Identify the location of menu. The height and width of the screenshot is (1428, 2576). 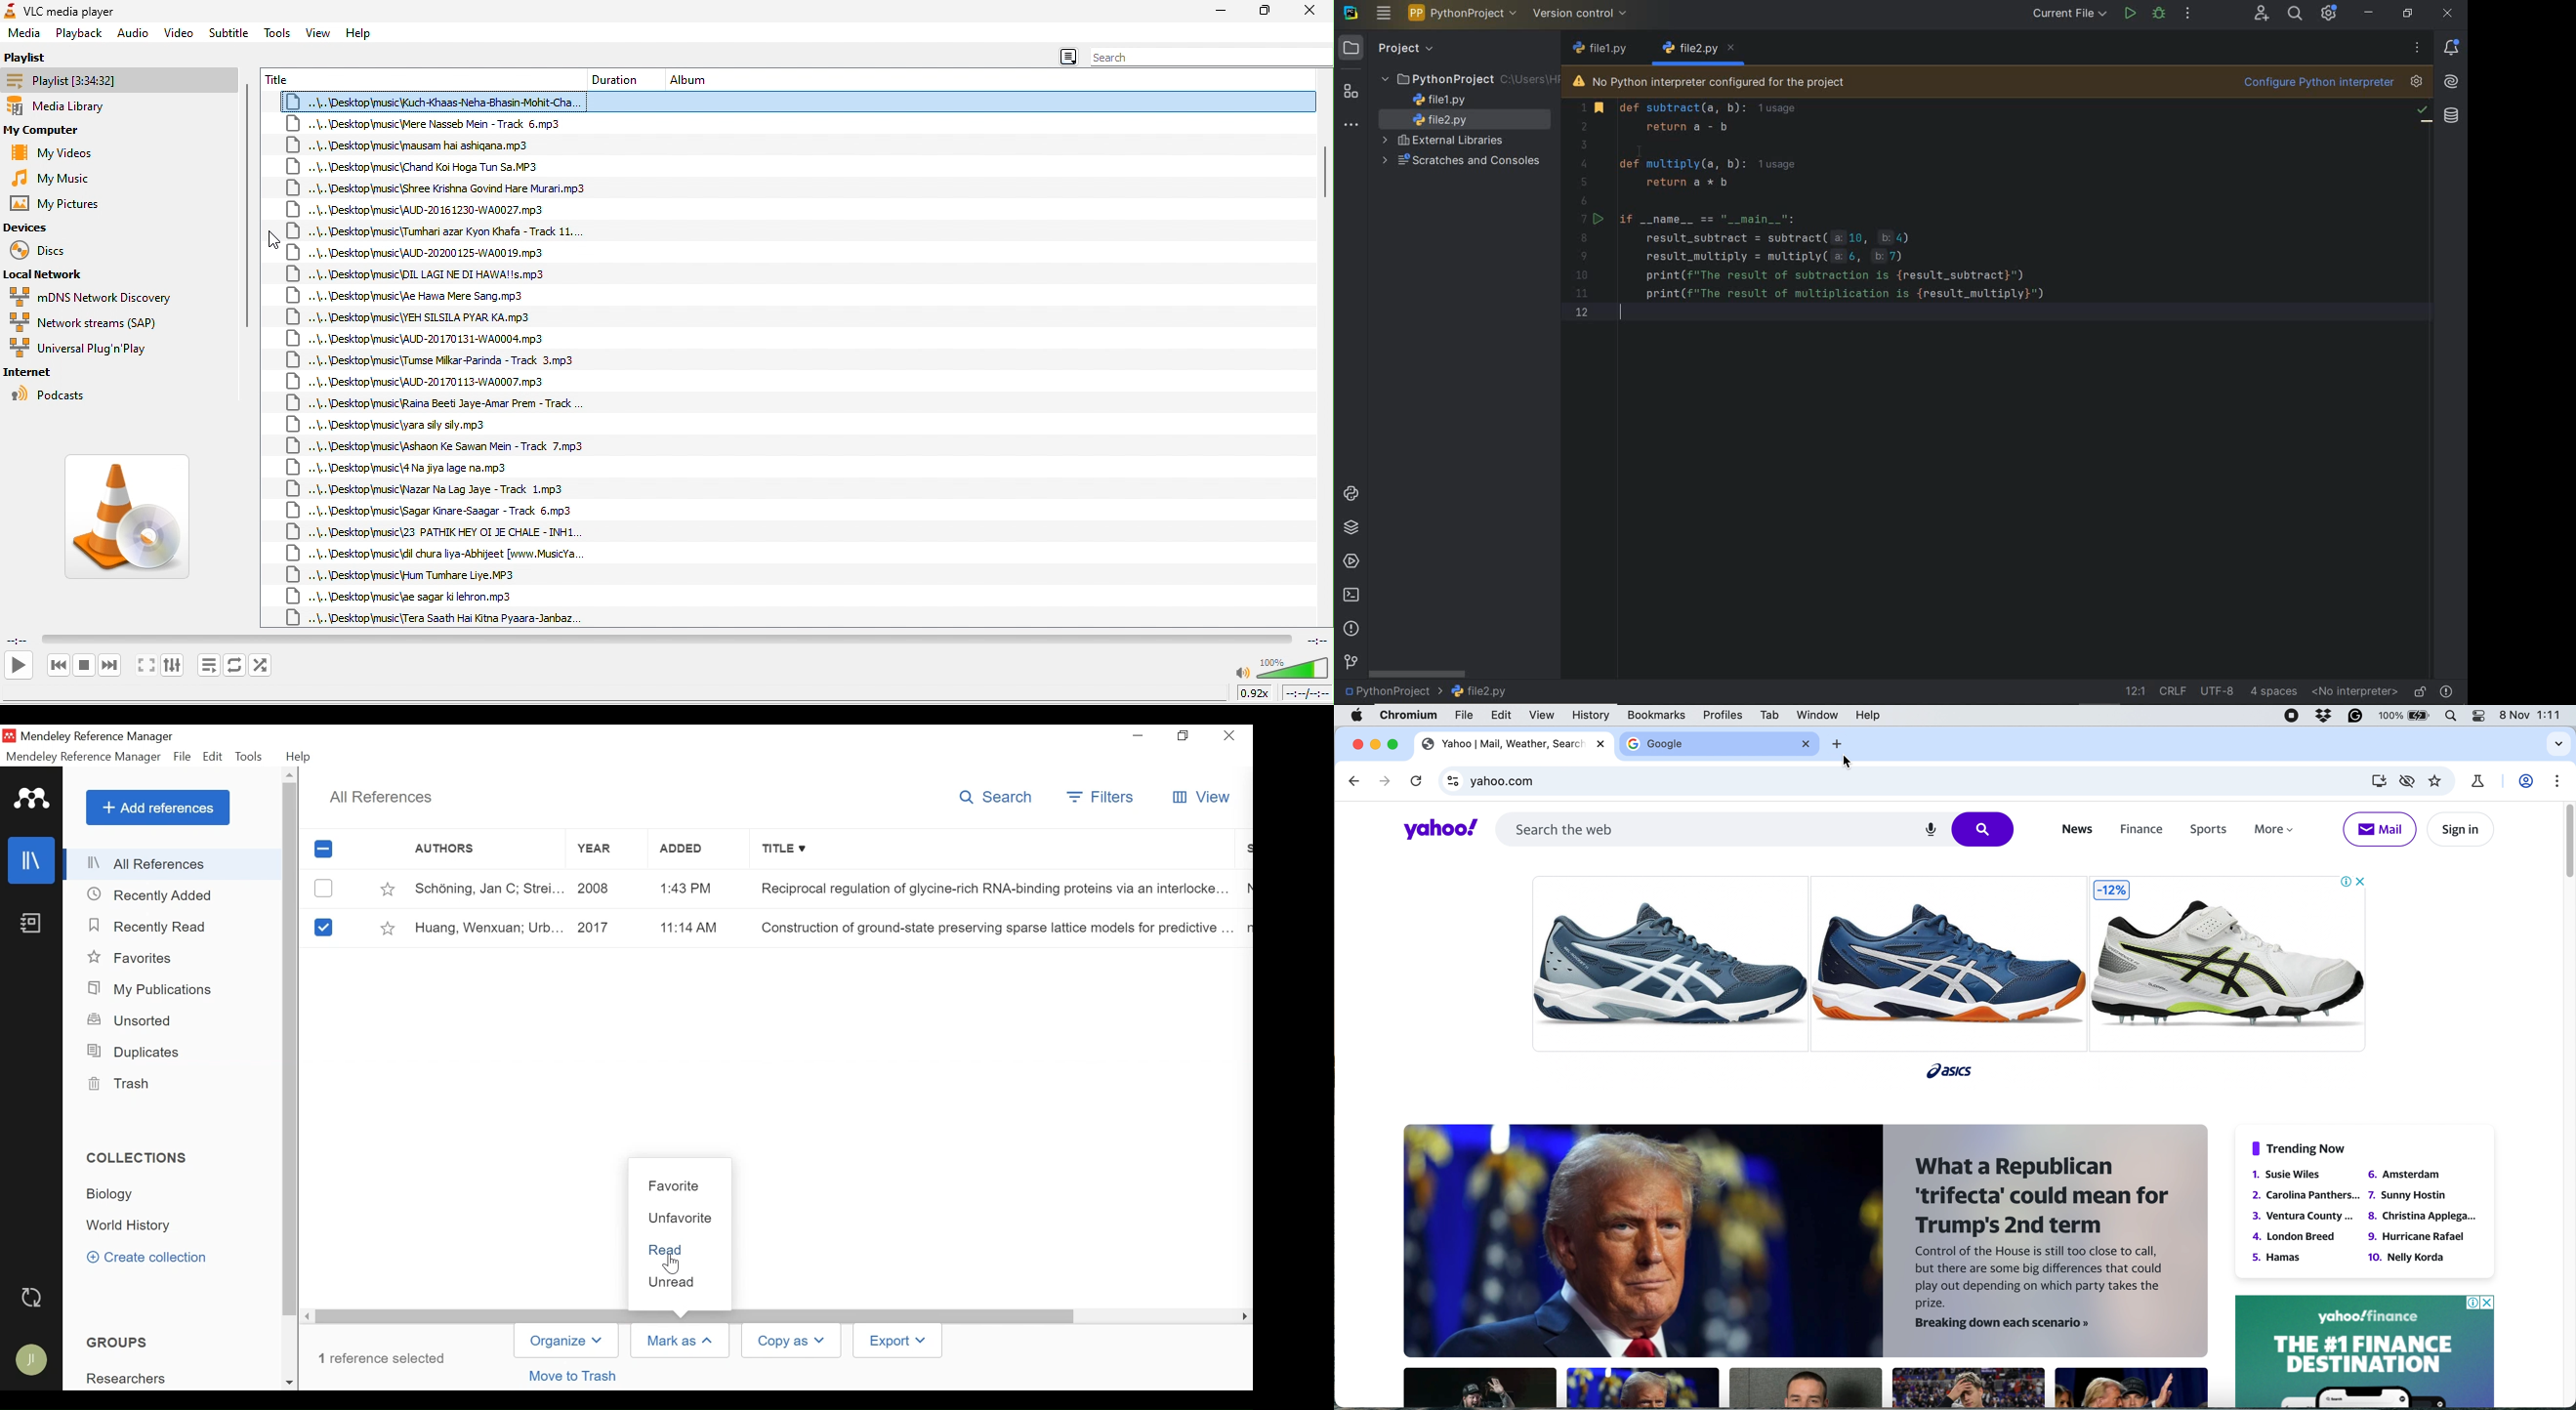
(1066, 58).